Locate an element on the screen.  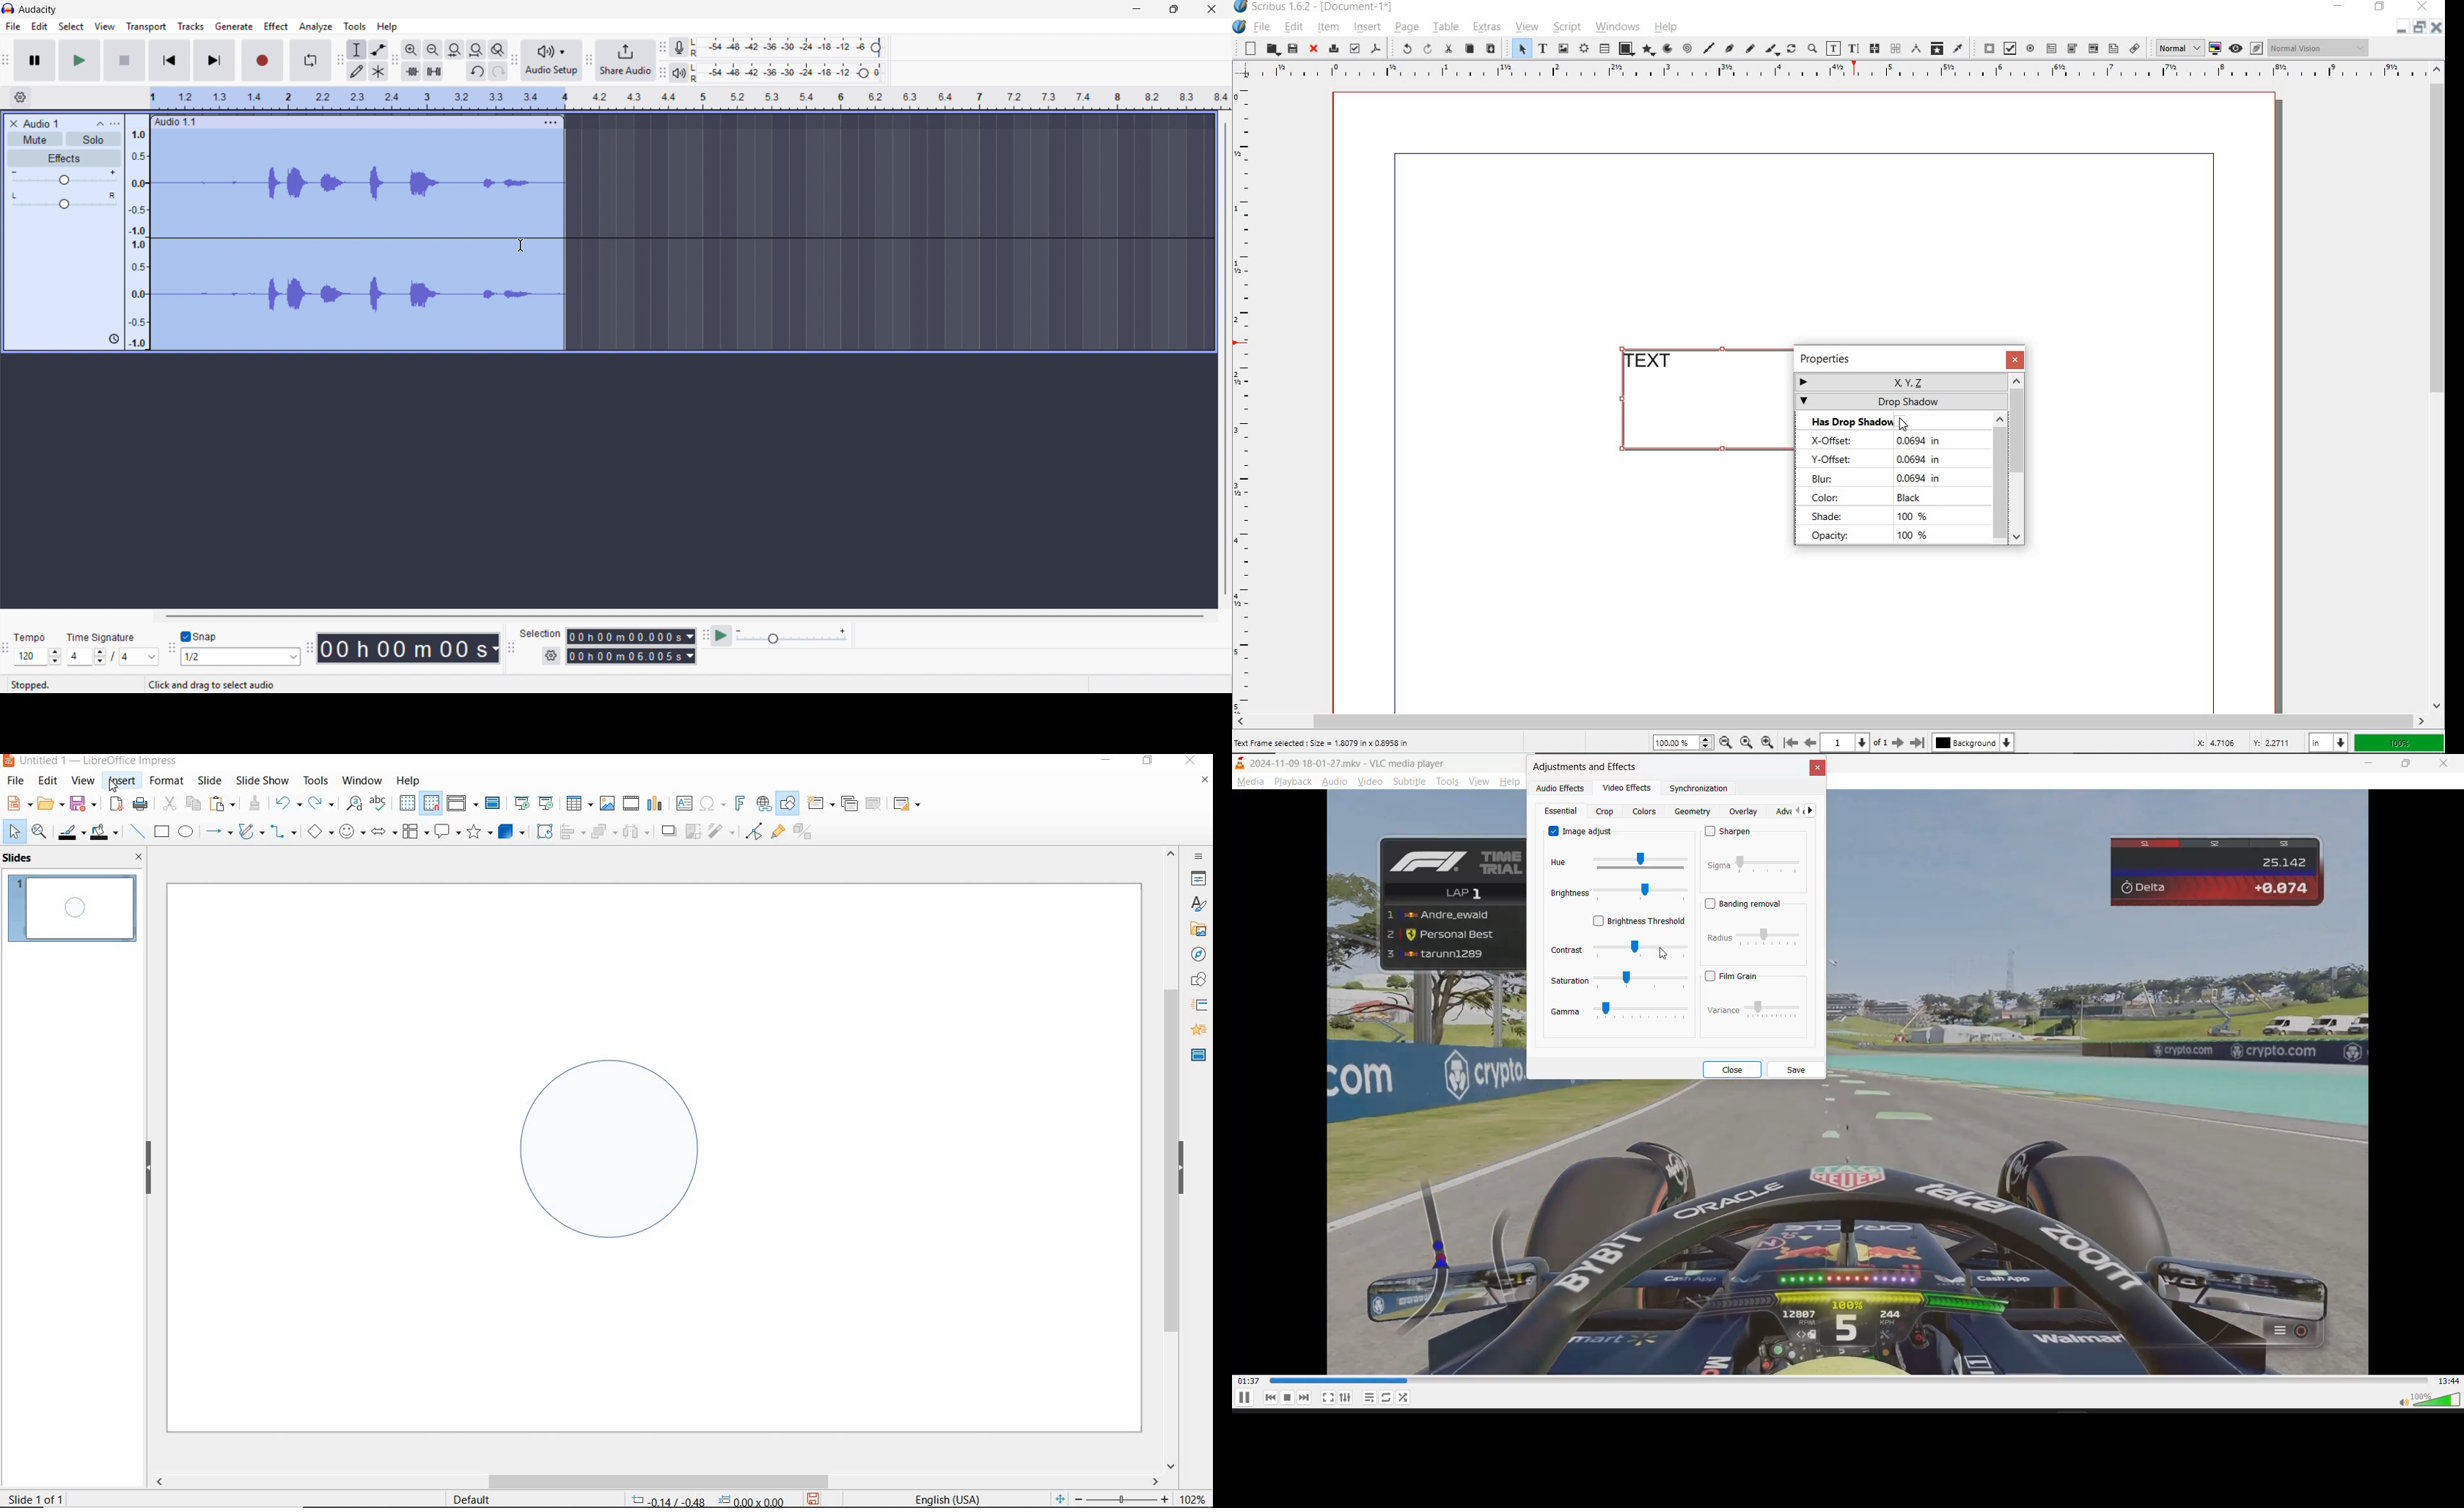
calligraphic line is located at coordinates (1773, 50).